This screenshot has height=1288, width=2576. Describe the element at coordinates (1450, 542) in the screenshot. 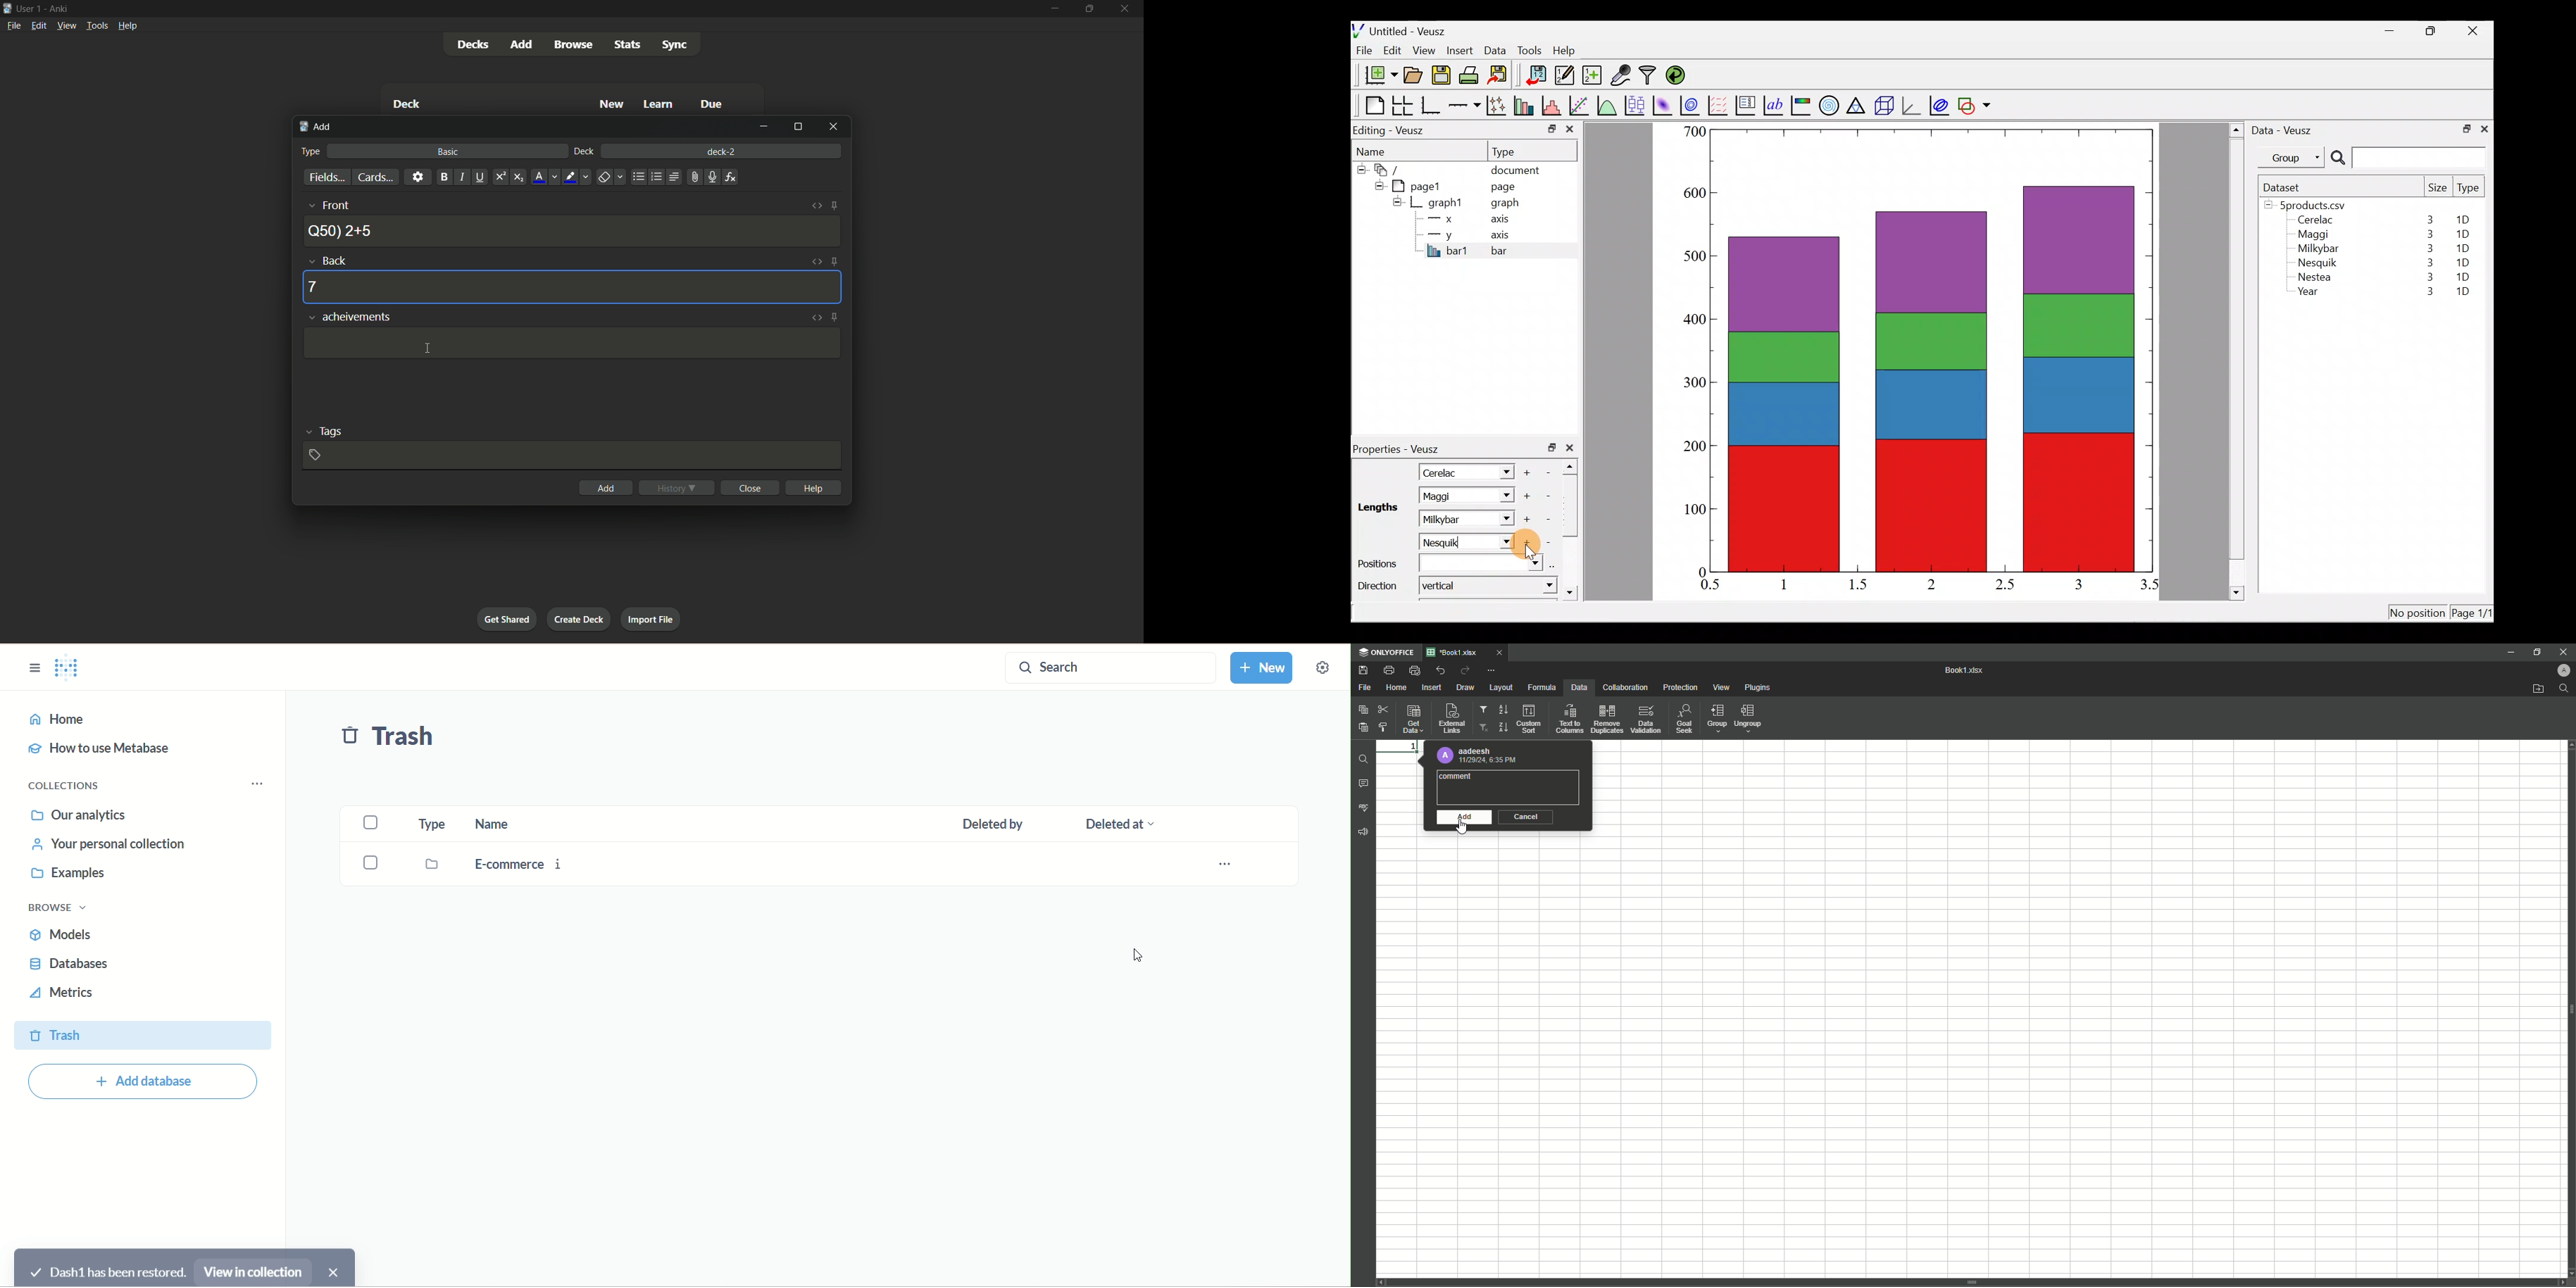

I see `Nasquik` at that location.